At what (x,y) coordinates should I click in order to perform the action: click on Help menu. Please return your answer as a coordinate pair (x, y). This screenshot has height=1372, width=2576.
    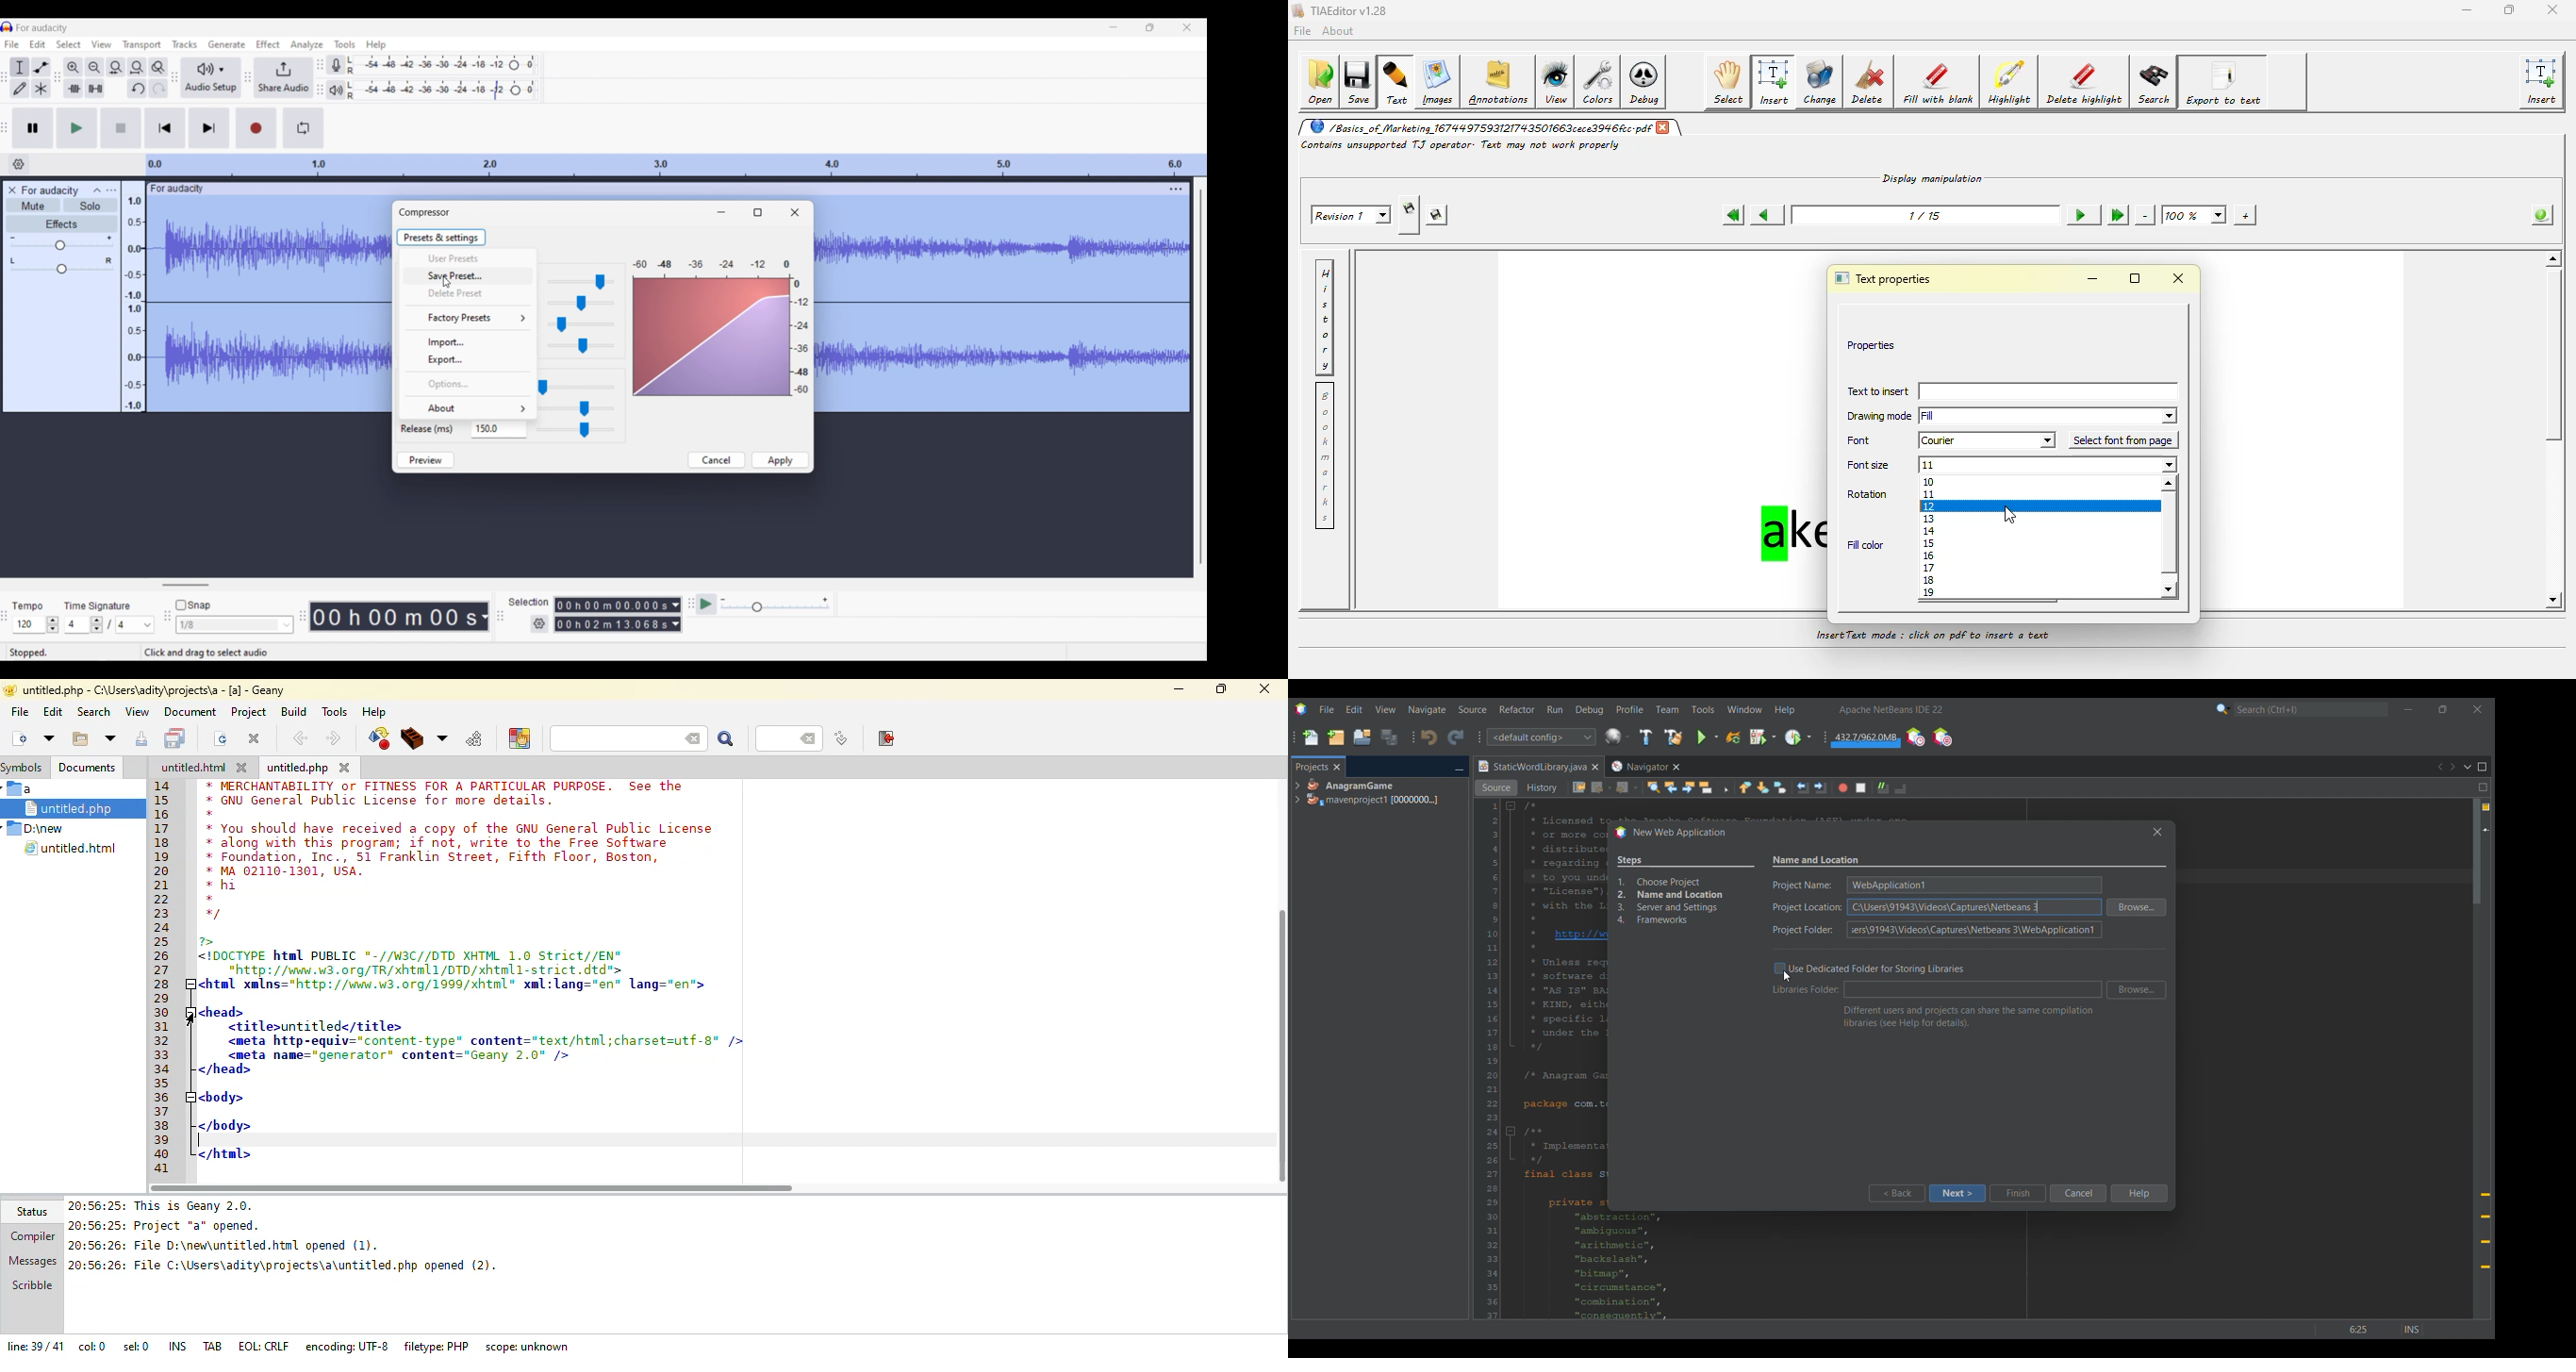
    Looking at the image, I should click on (377, 45).